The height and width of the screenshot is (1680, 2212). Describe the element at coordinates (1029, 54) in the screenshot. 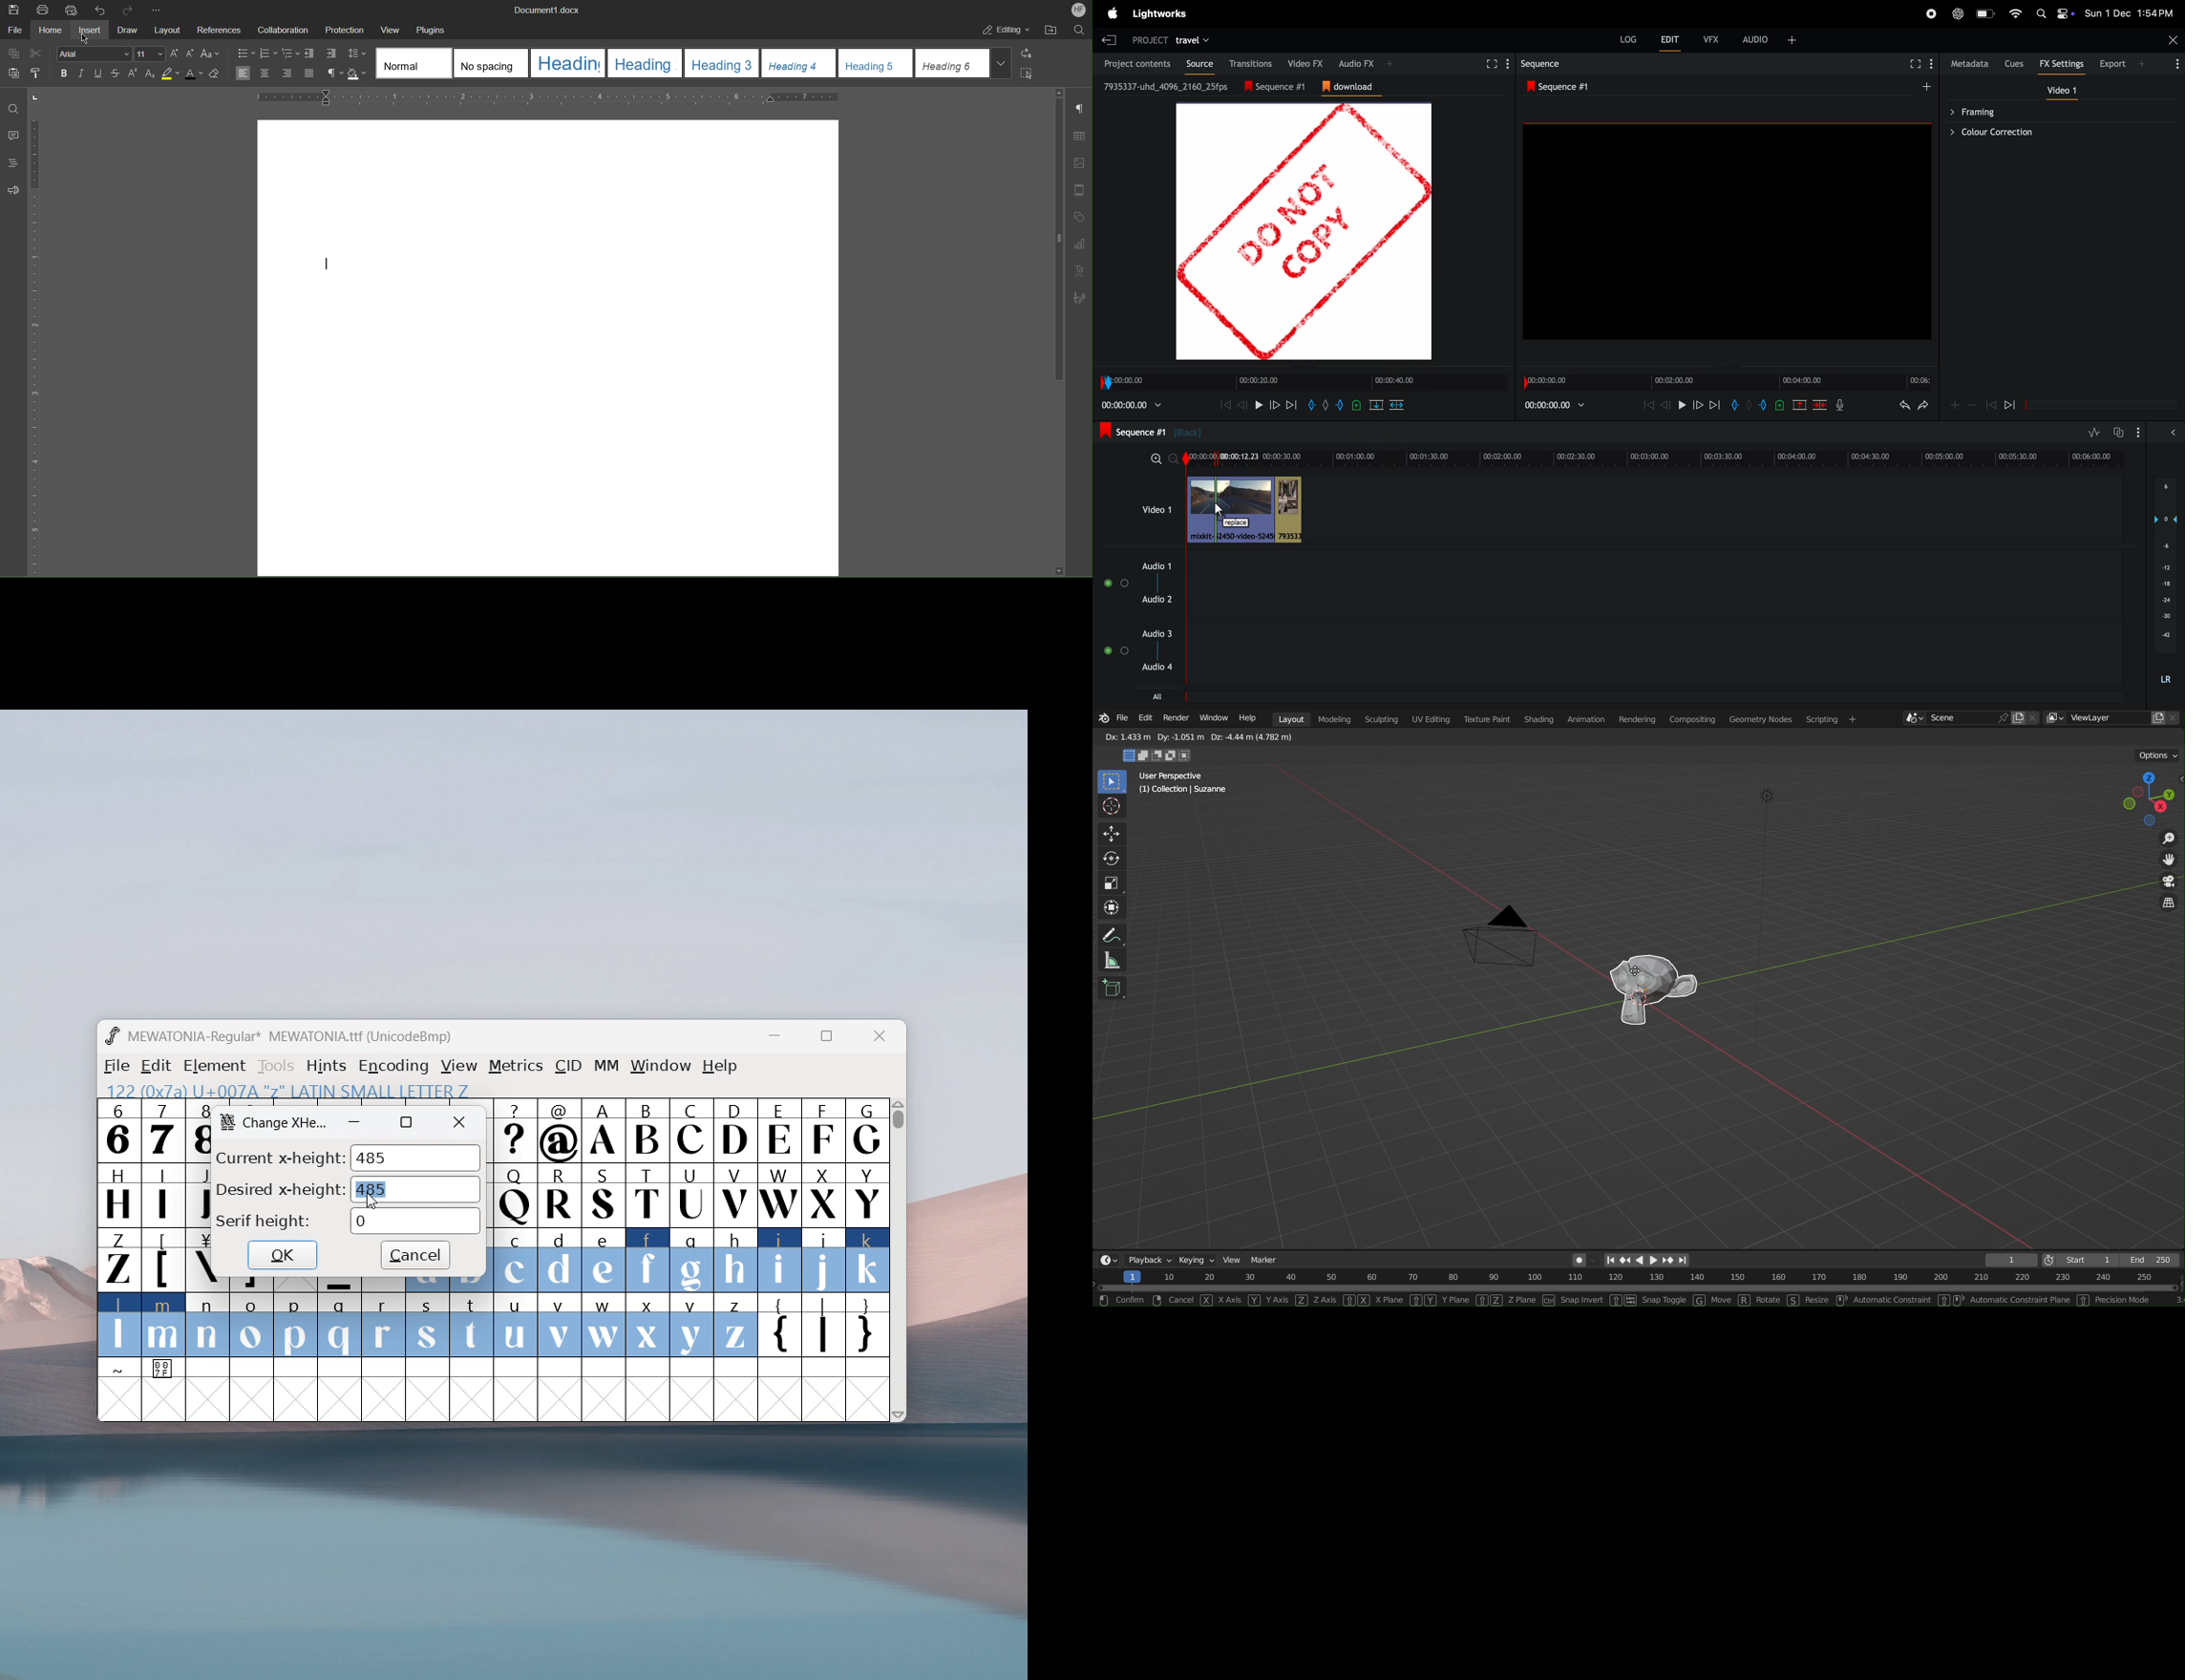

I see `Replace` at that location.